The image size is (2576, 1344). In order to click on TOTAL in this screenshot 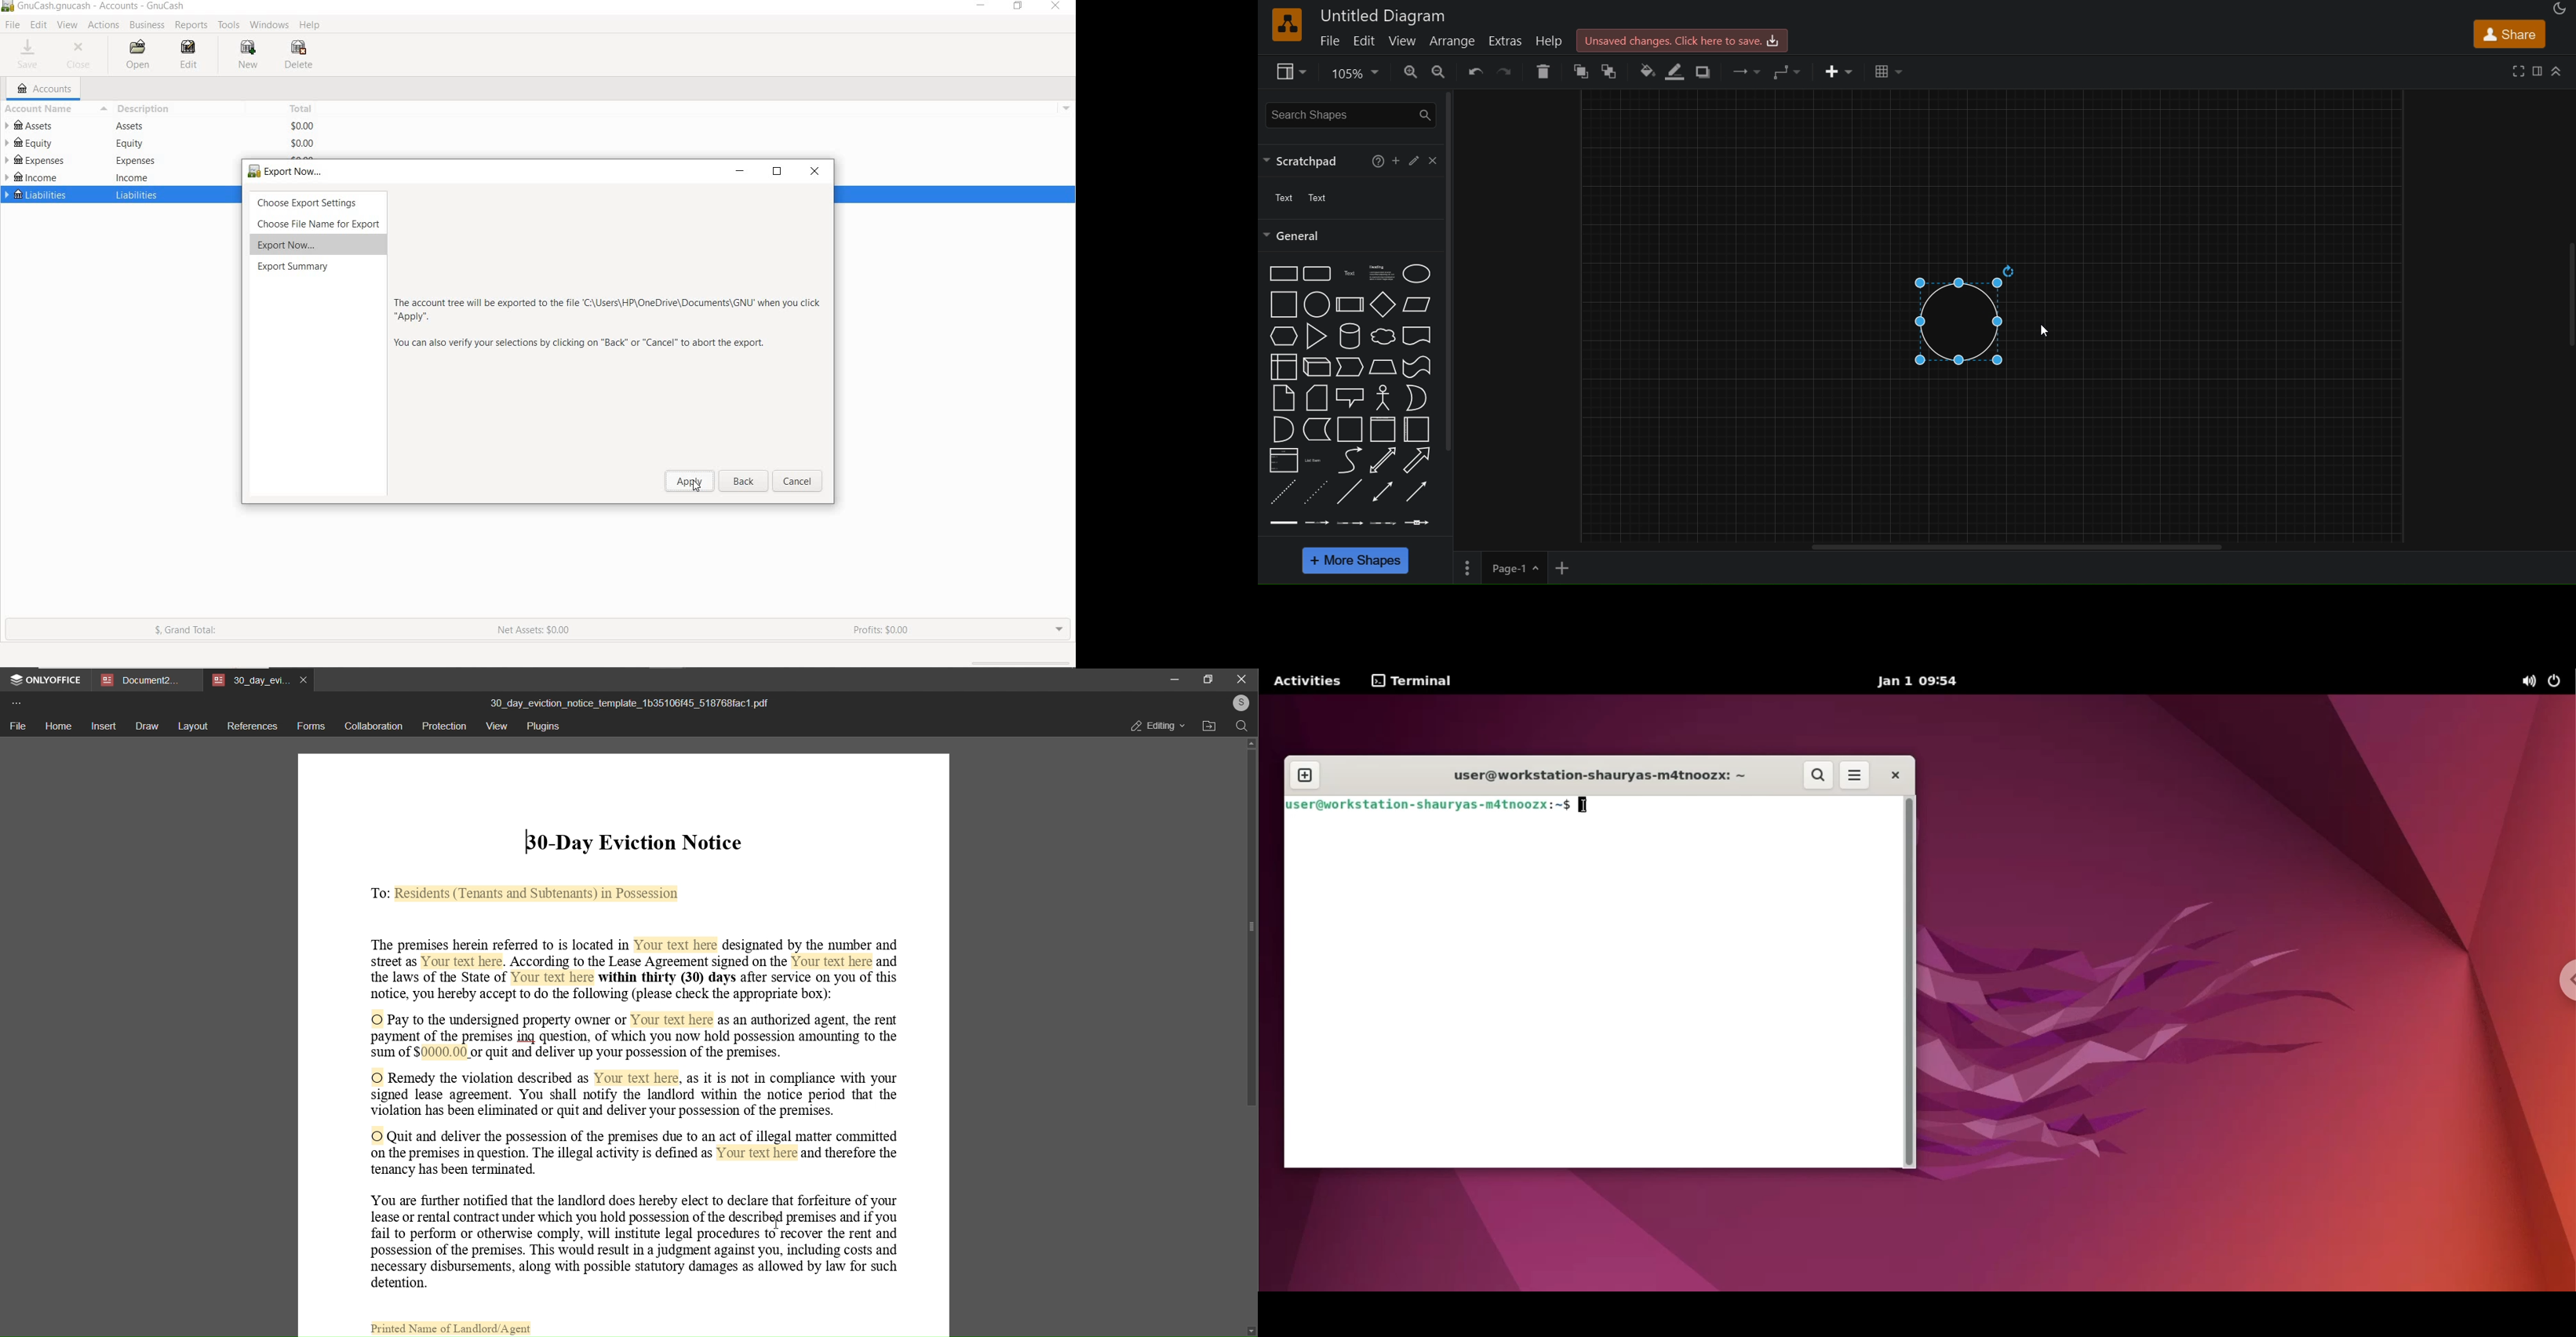, I will do `click(303, 108)`.